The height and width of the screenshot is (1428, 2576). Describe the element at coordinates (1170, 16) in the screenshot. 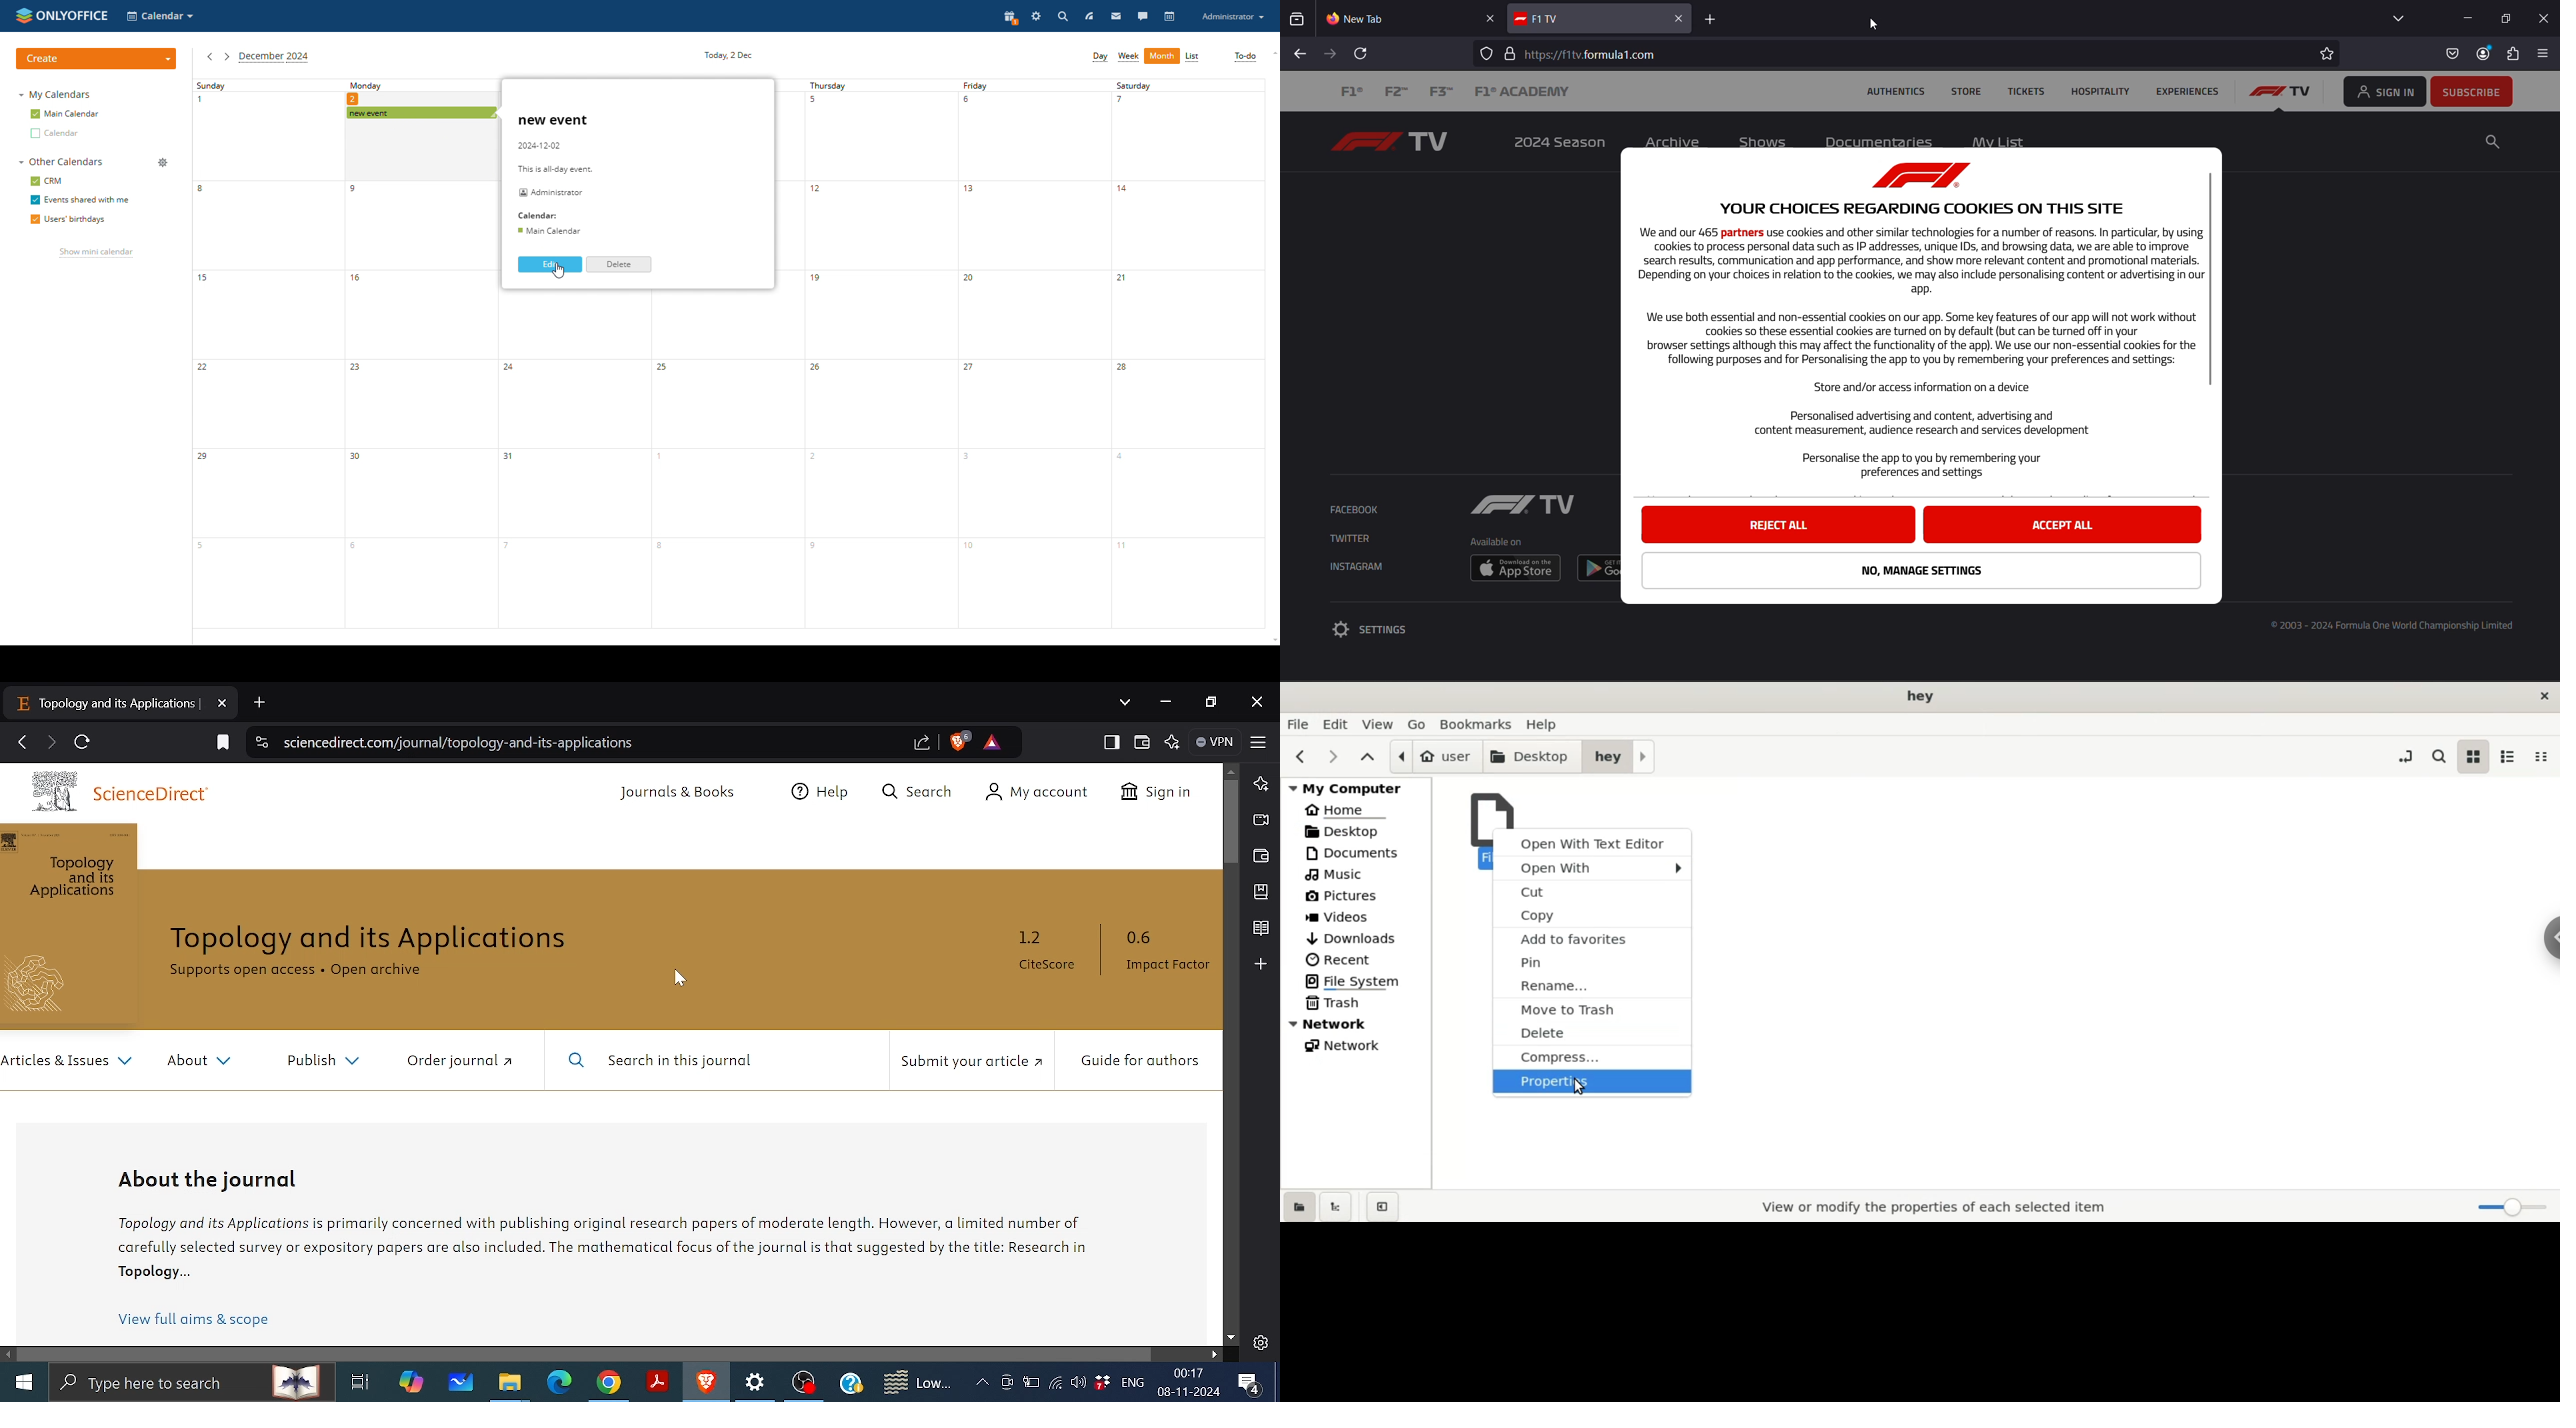

I see `calendar` at that location.